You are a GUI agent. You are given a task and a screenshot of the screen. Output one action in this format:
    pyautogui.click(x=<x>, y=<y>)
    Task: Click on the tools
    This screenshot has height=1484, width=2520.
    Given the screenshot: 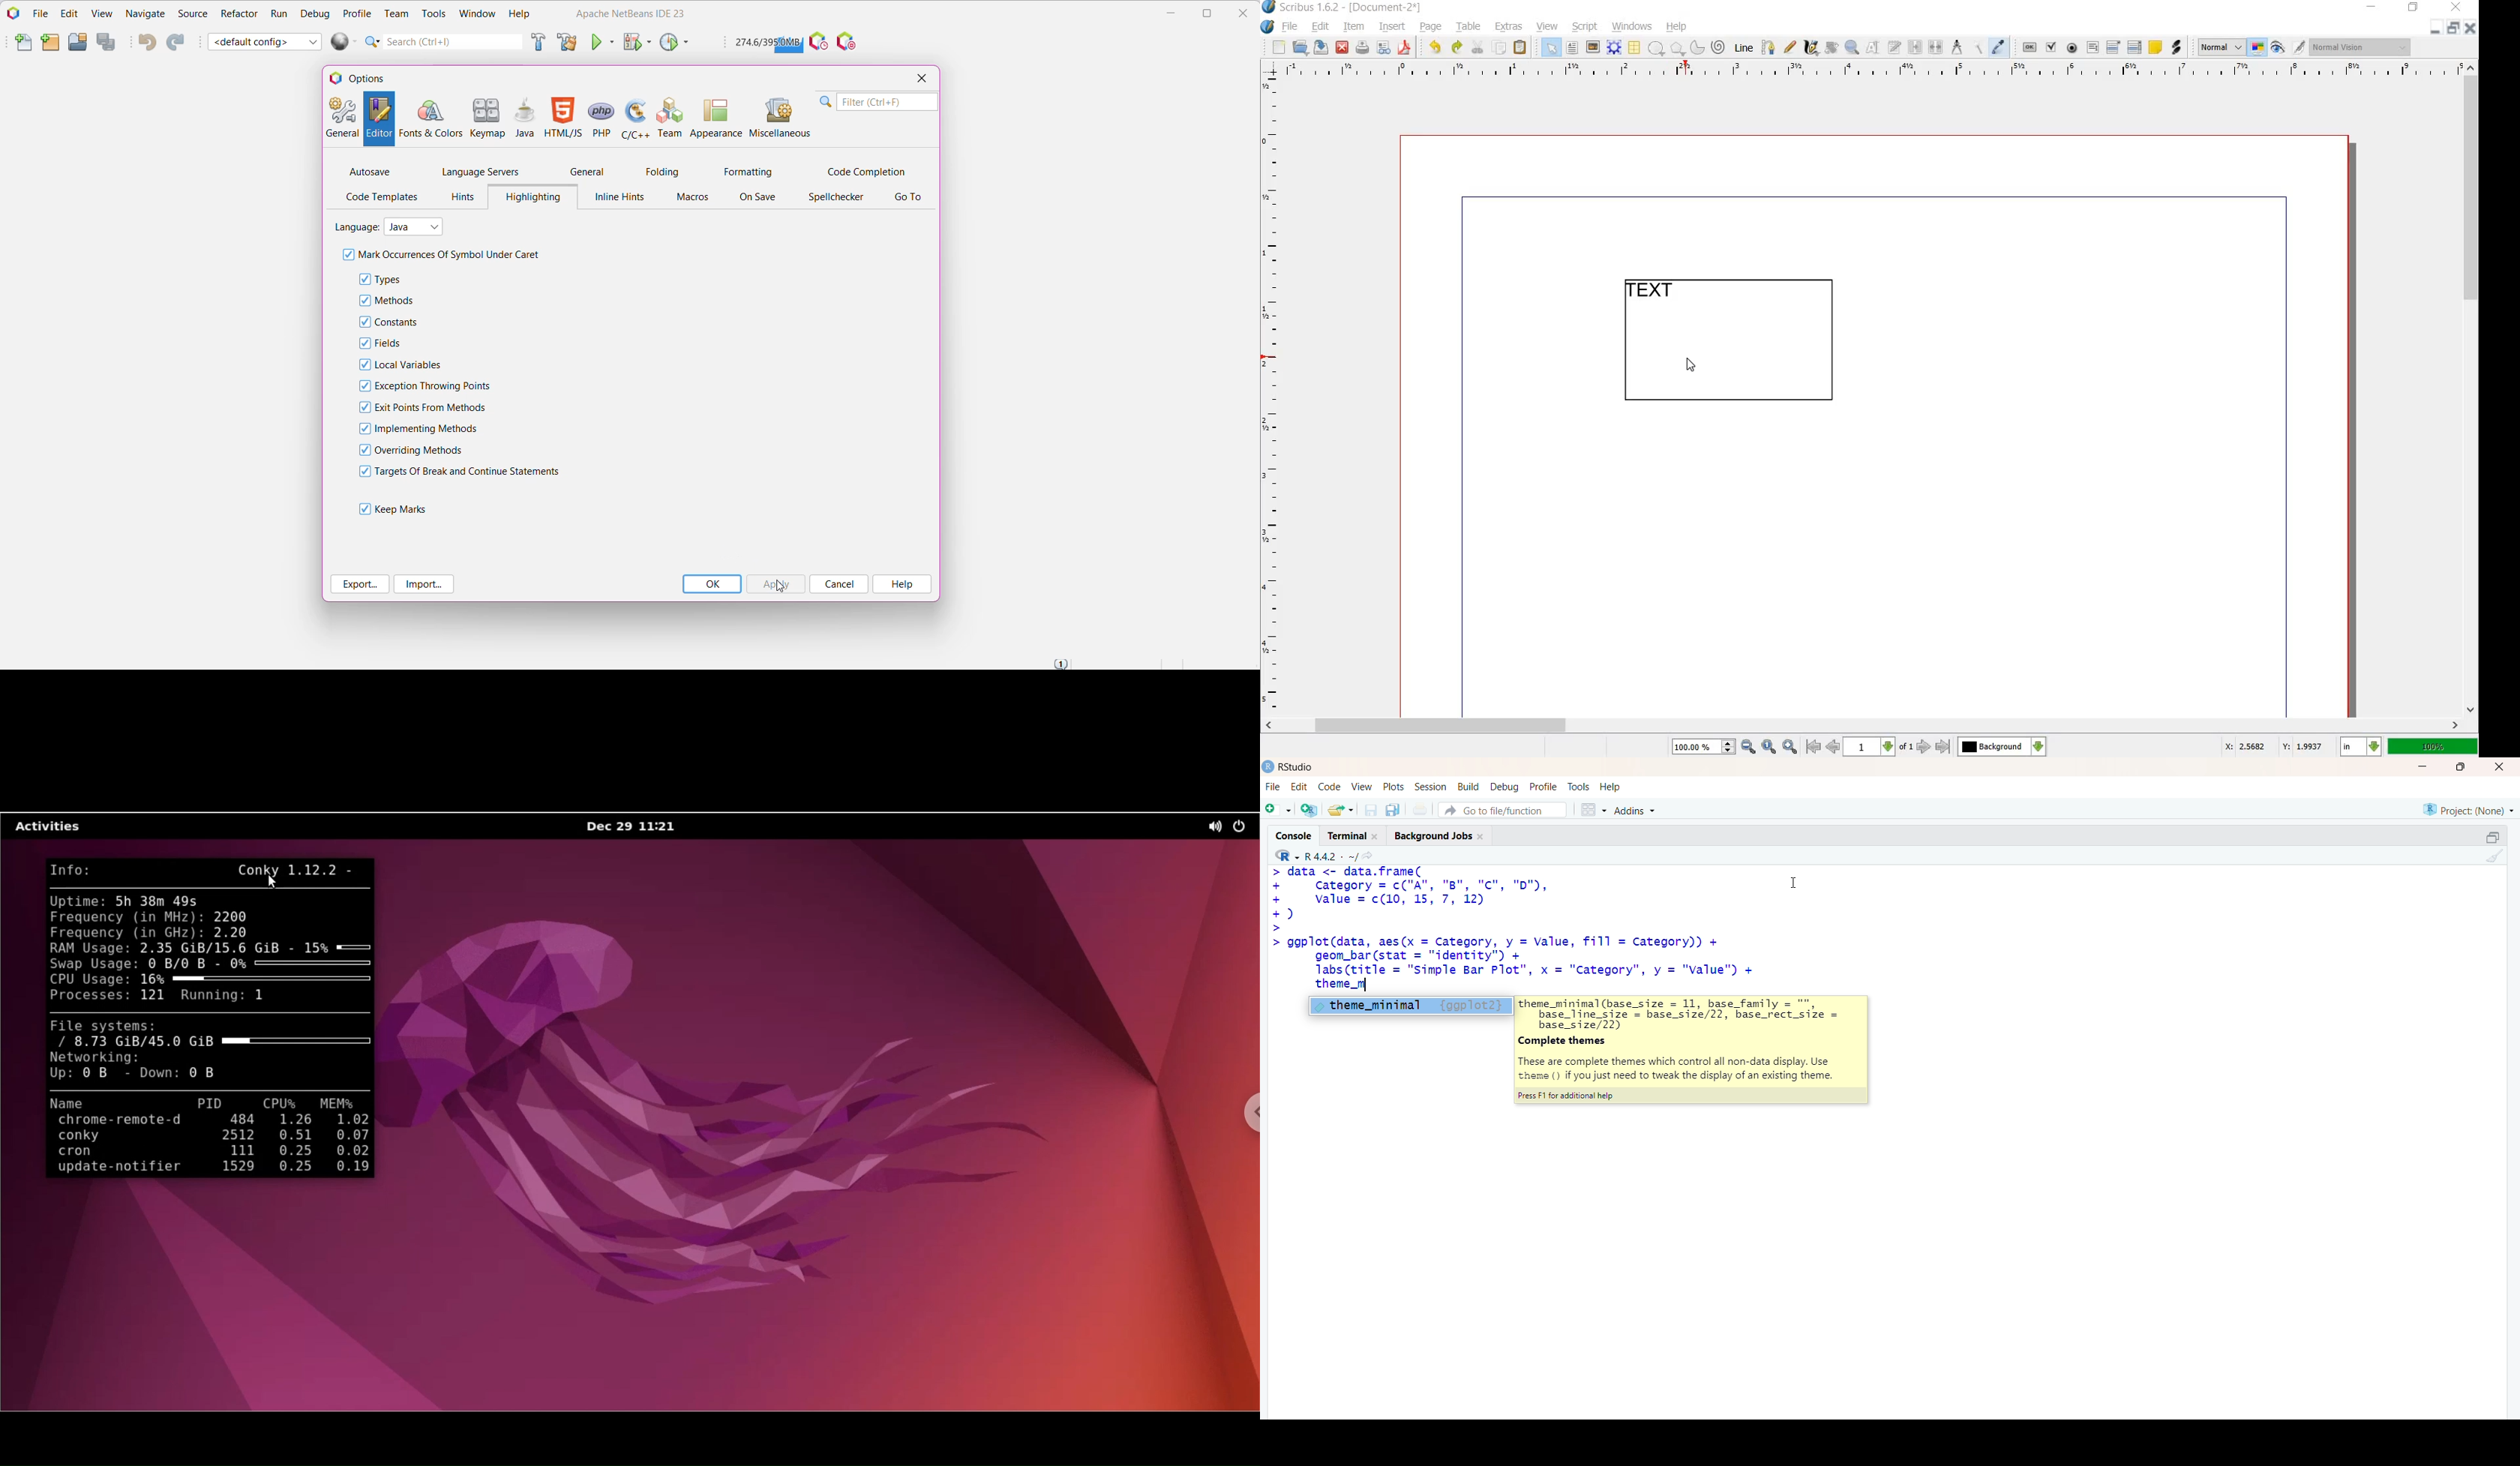 What is the action you would take?
    pyautogui.click(x=1580, y=787)
    